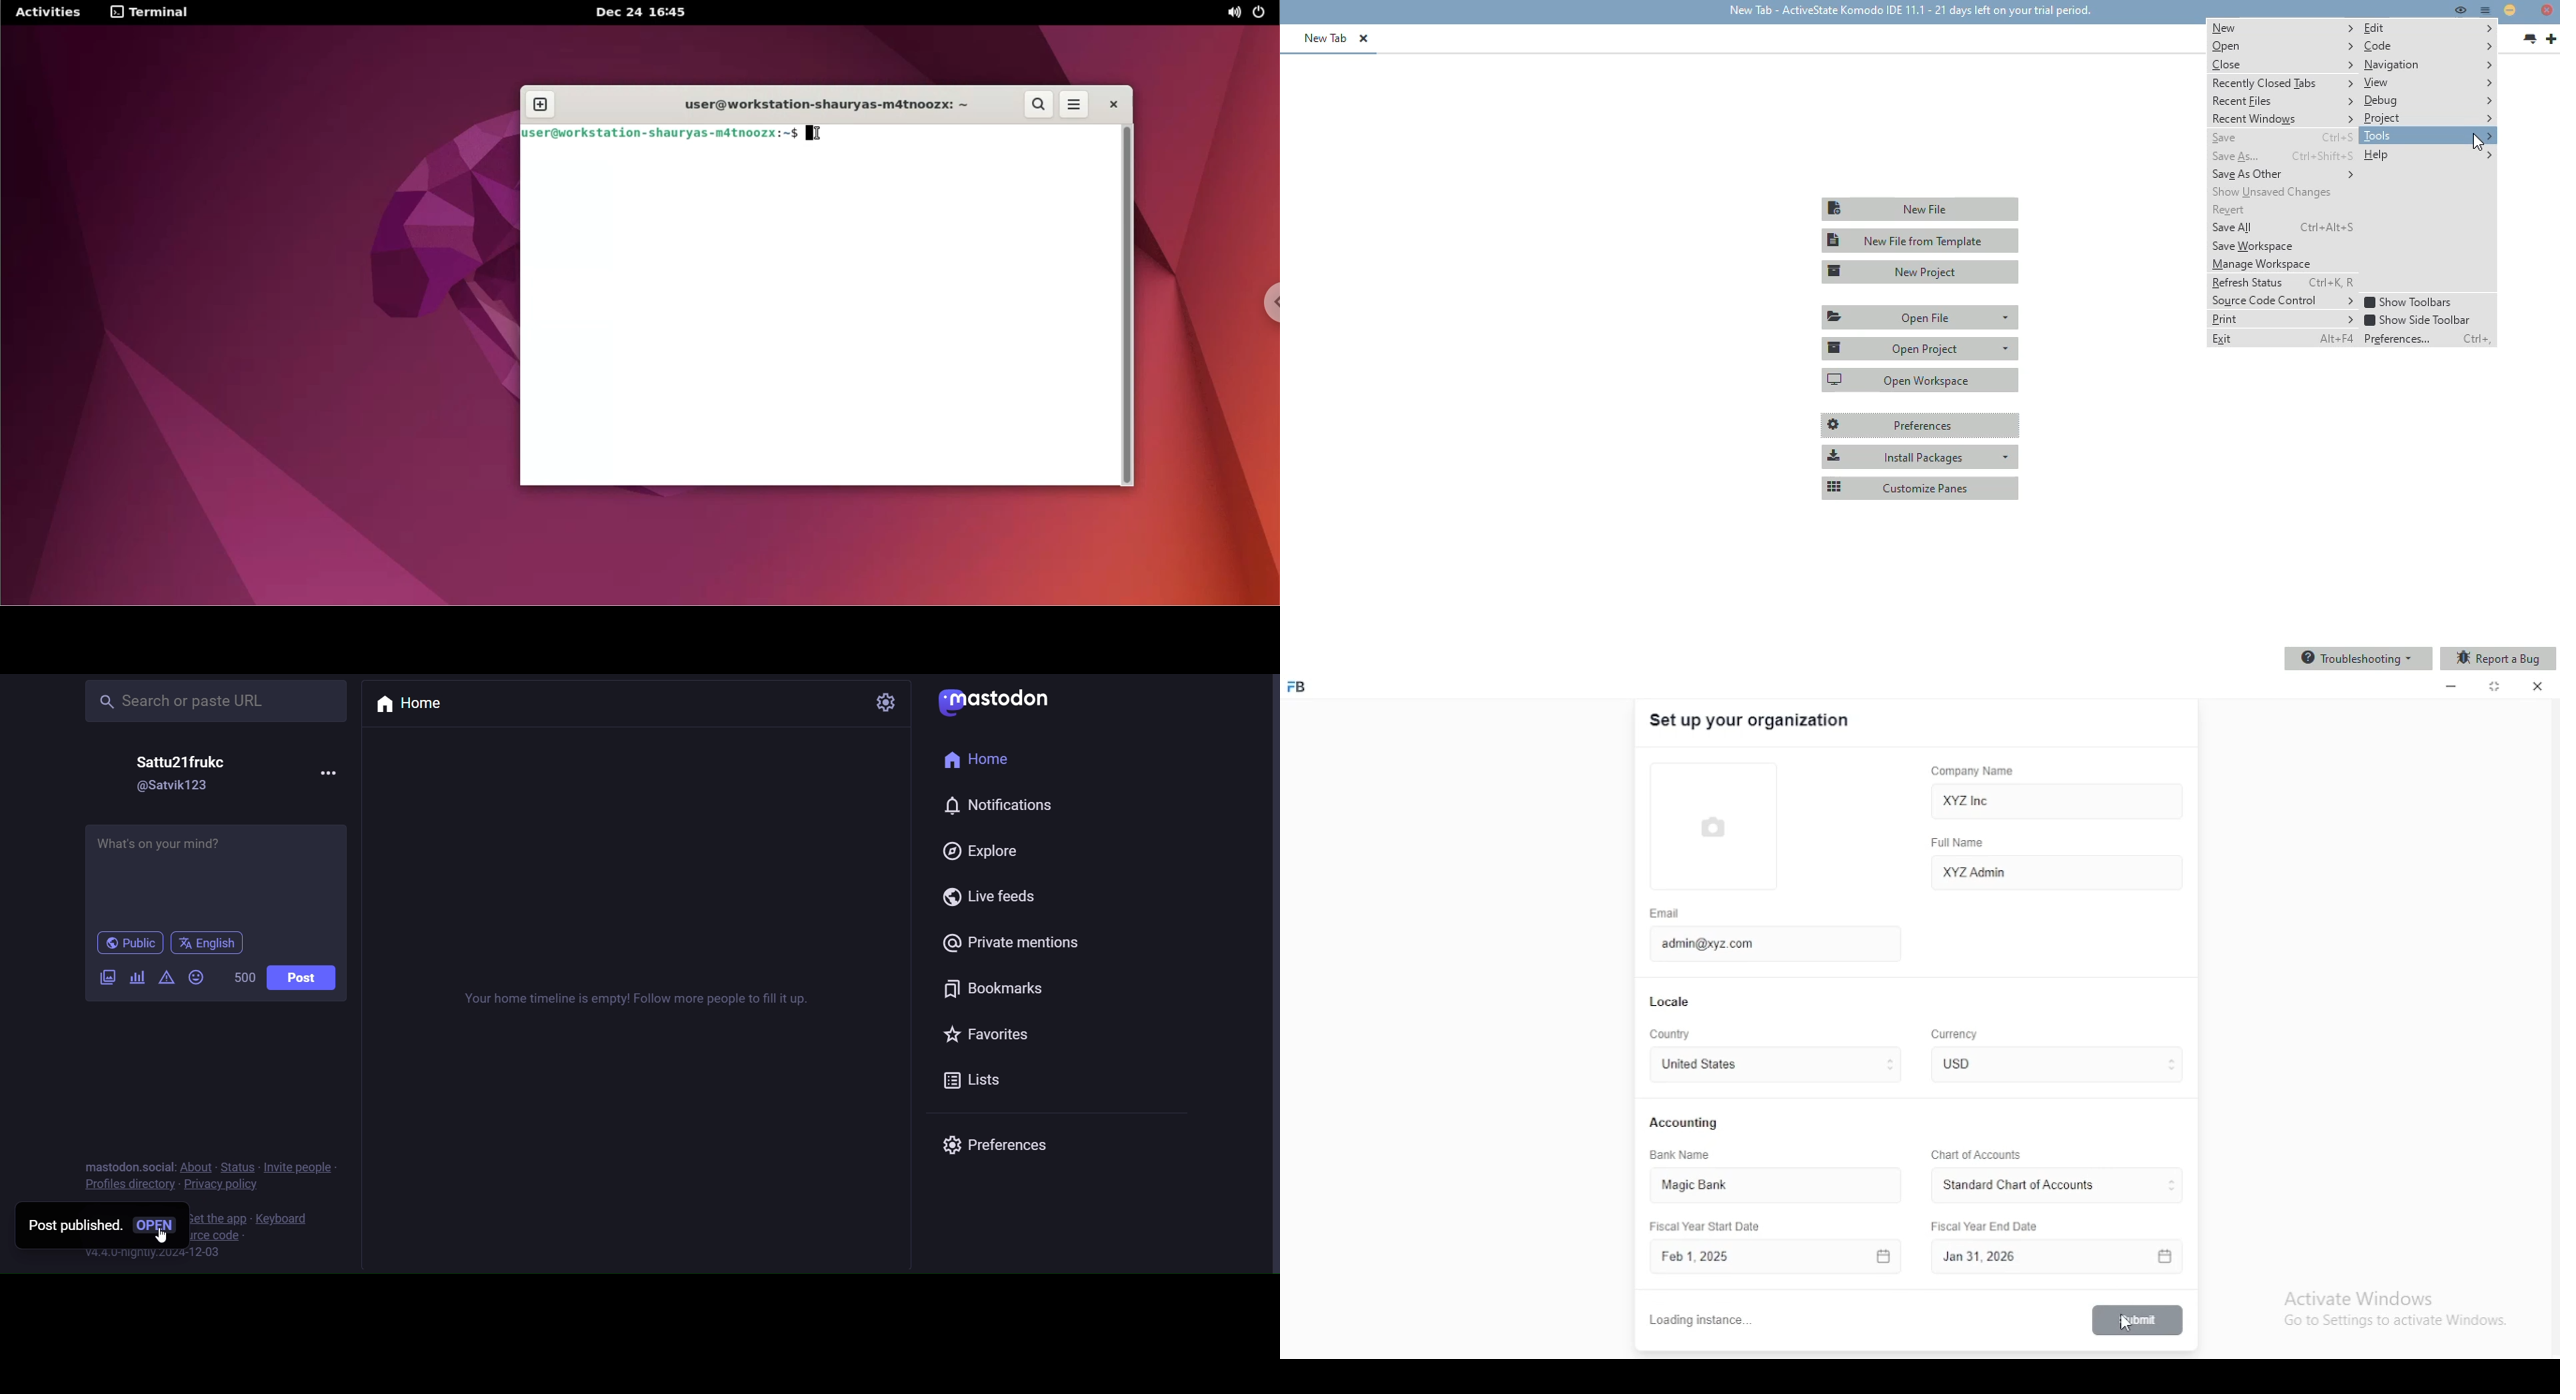 Image resolution: width=2576 pixels, height=1400 pixels. What do you see at coordinates (240, 1165) in the screenshot?
I see `status` at bounding box center [240, 1165].